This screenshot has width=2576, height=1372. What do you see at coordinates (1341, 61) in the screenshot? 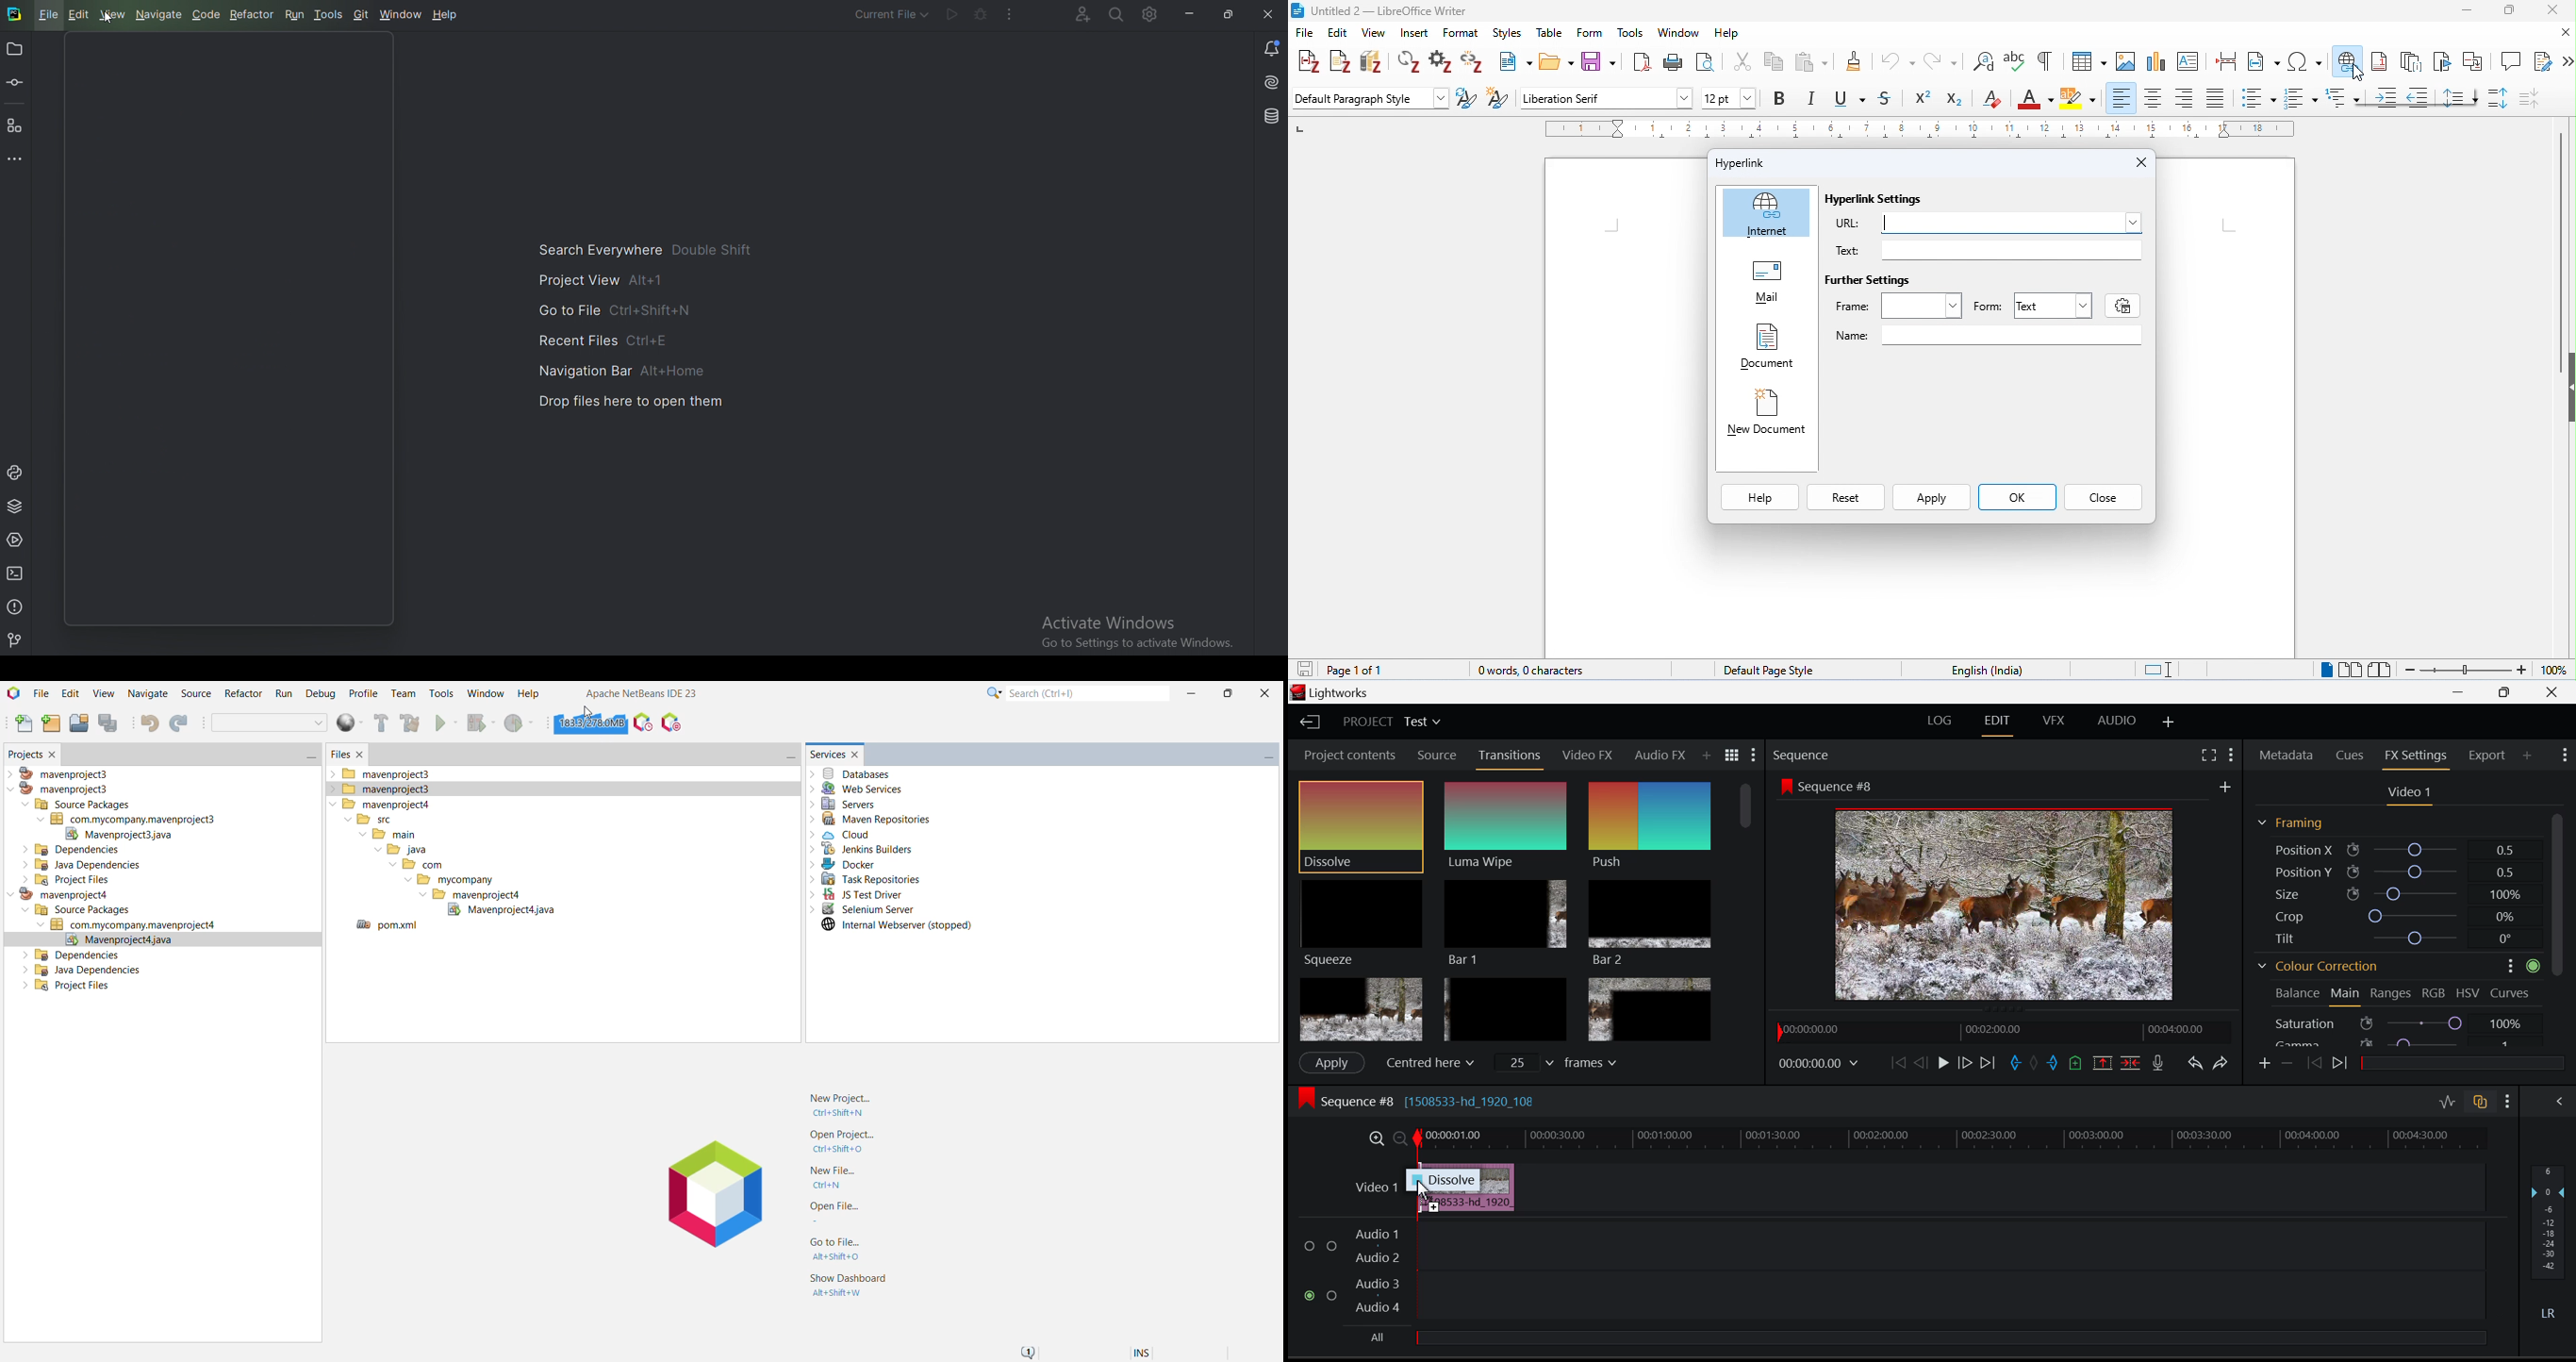
I see `add note` at bounding box center [1341, 61].